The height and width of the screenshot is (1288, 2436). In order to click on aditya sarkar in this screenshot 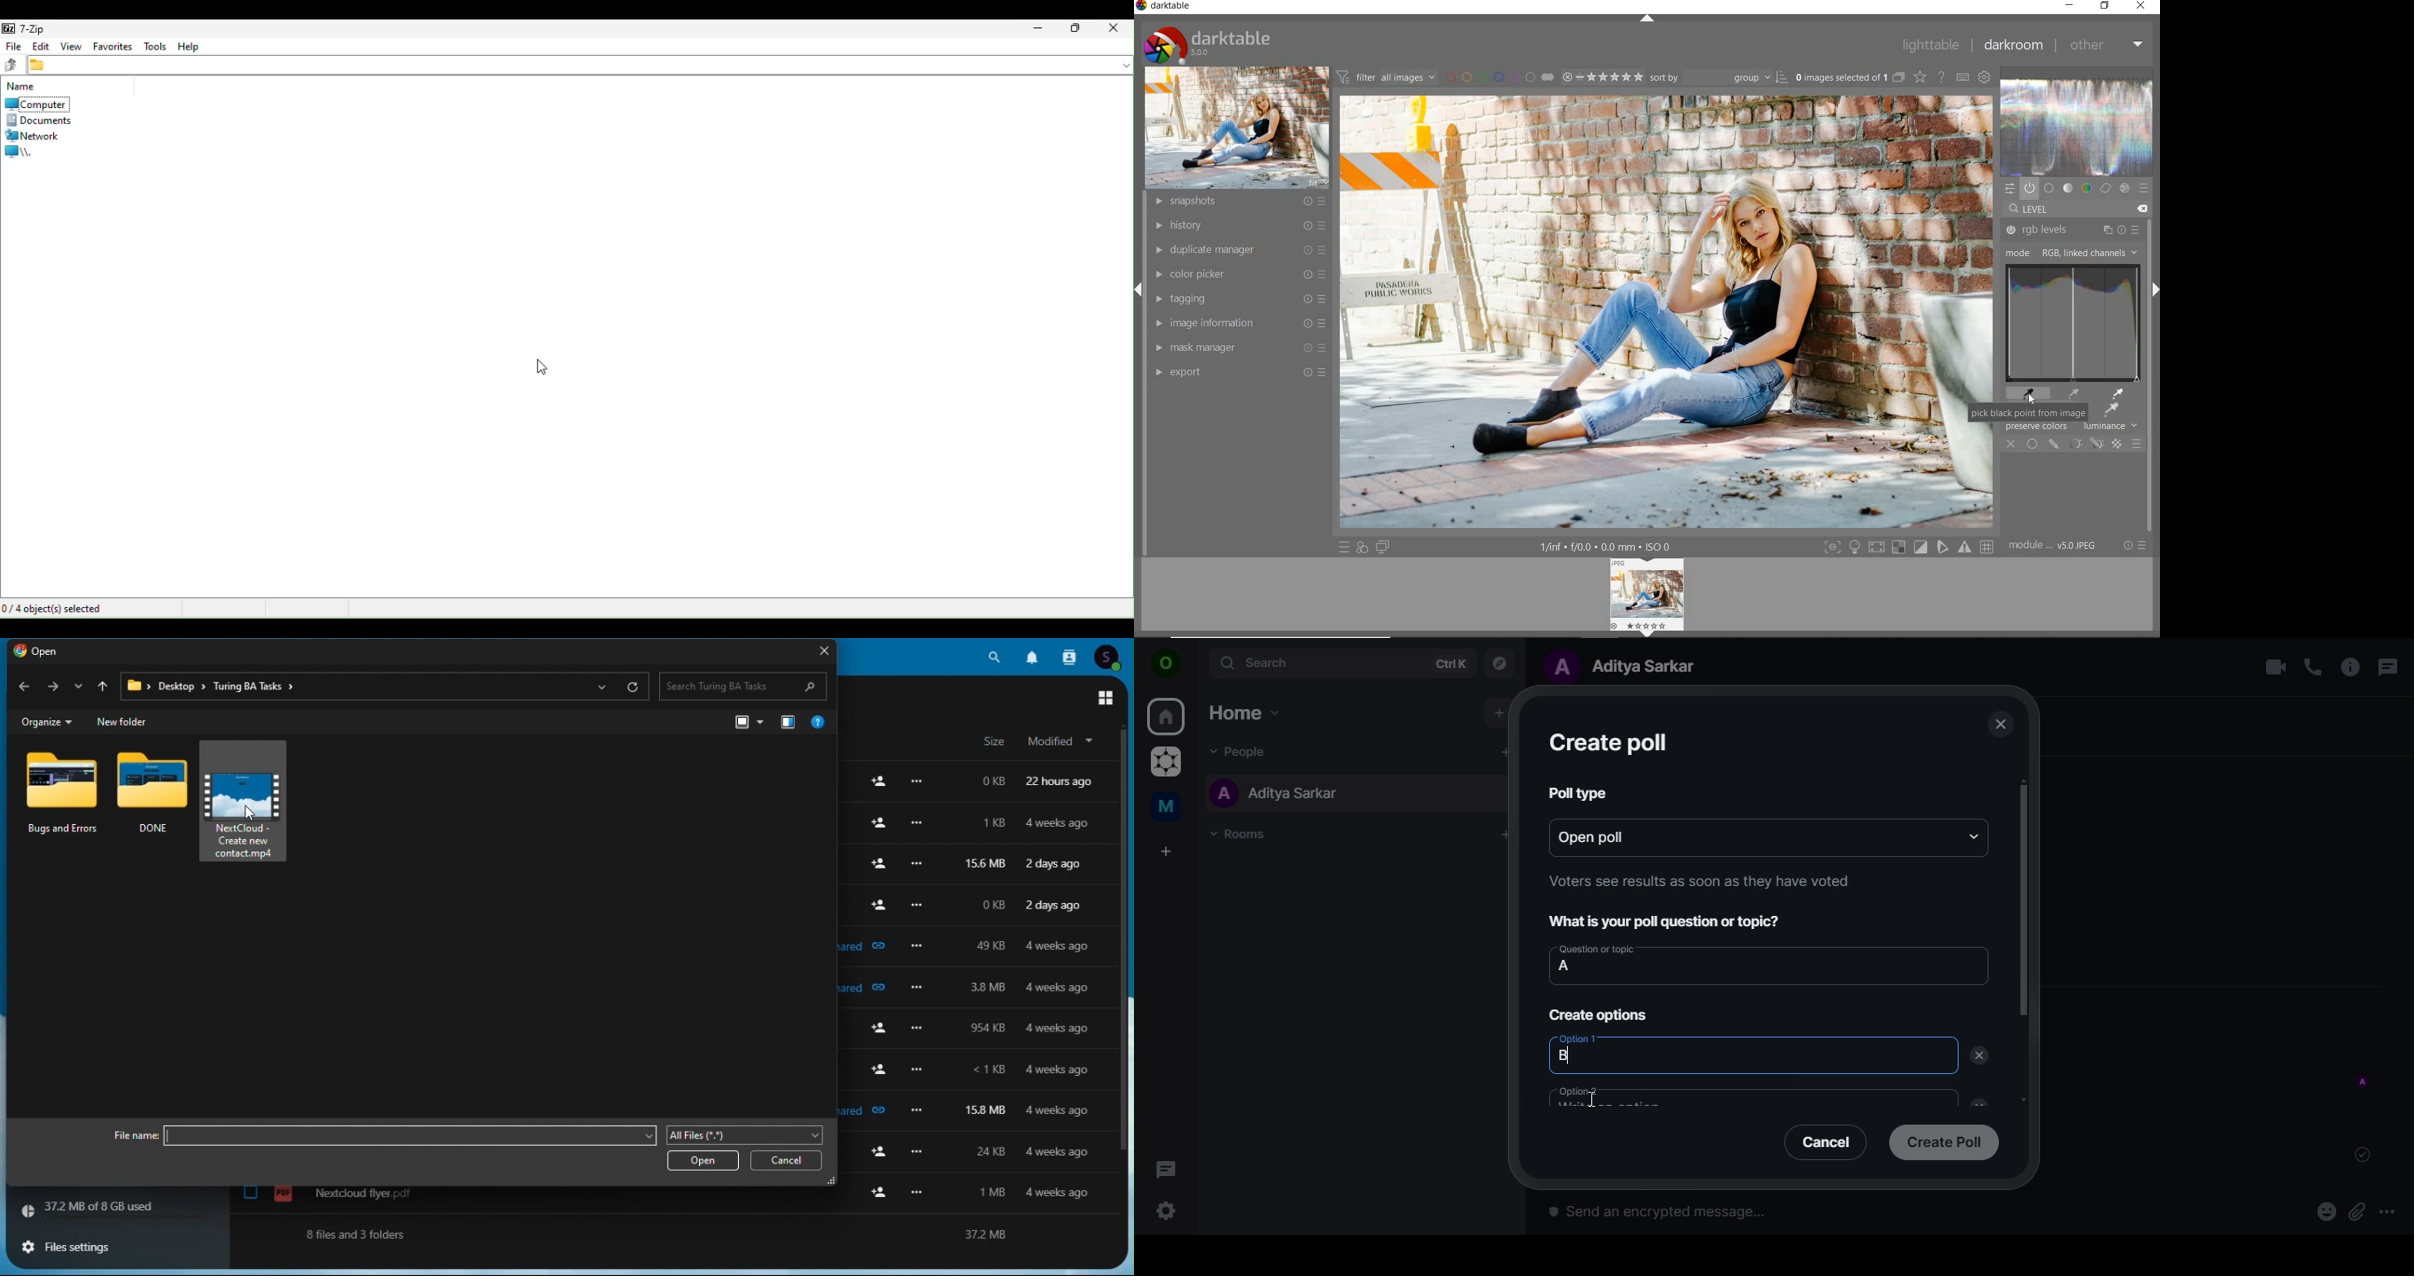, I will do `click(1275, 793)`.